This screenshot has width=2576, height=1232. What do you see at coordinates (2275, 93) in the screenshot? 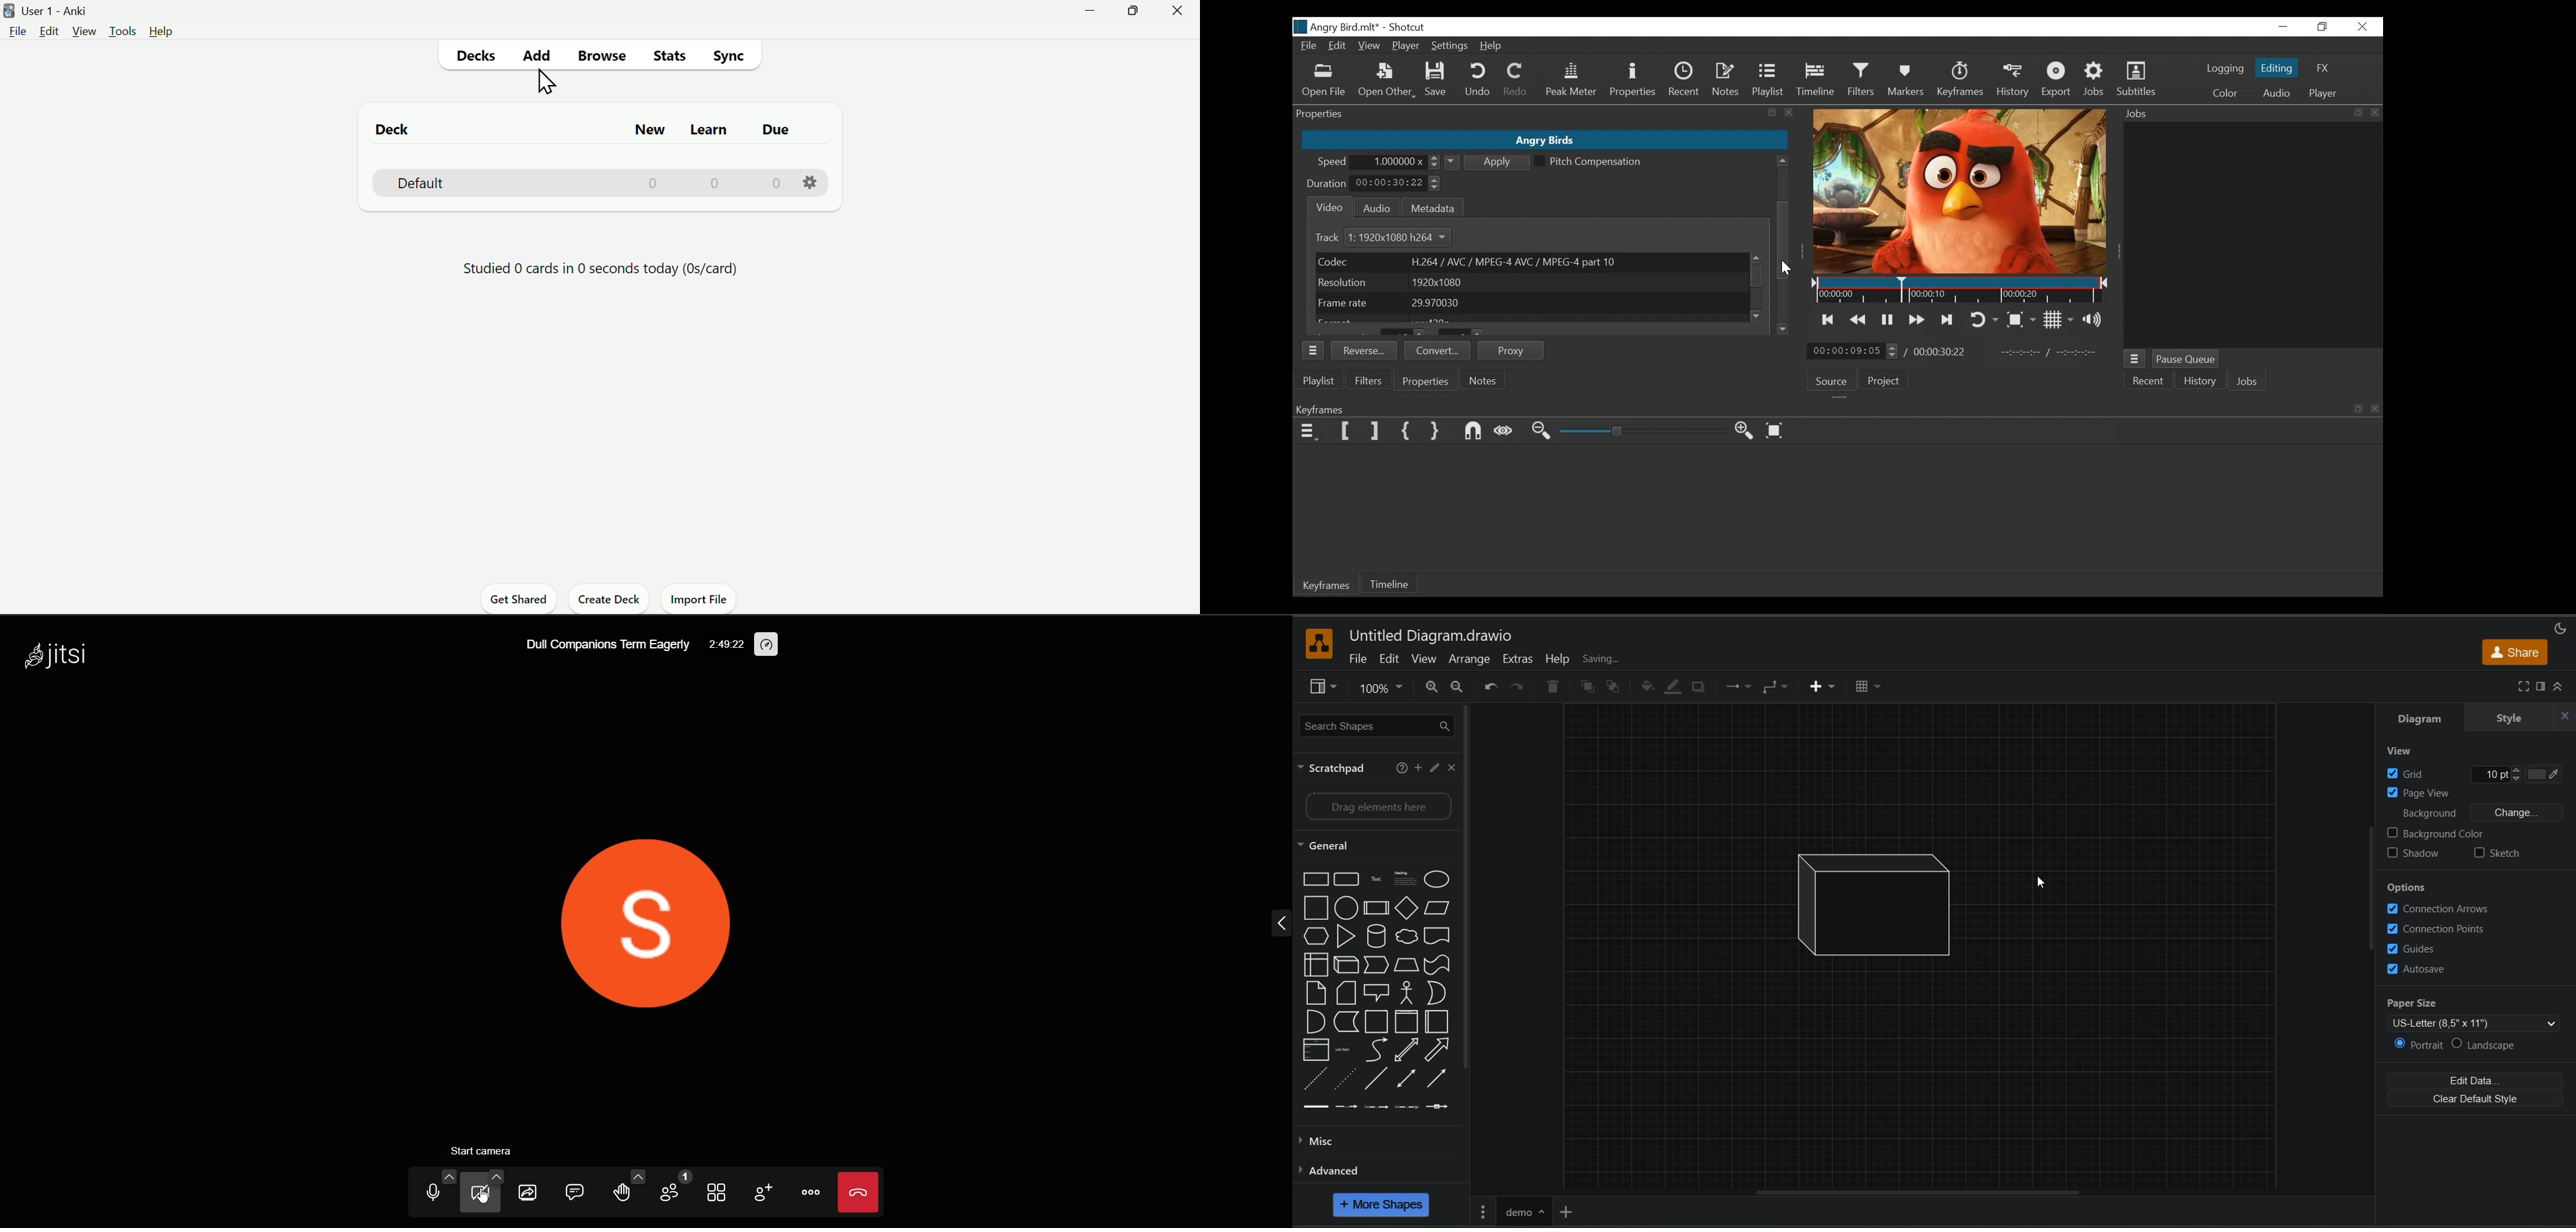
I see `Audio` at bounding box center [2275, 93].